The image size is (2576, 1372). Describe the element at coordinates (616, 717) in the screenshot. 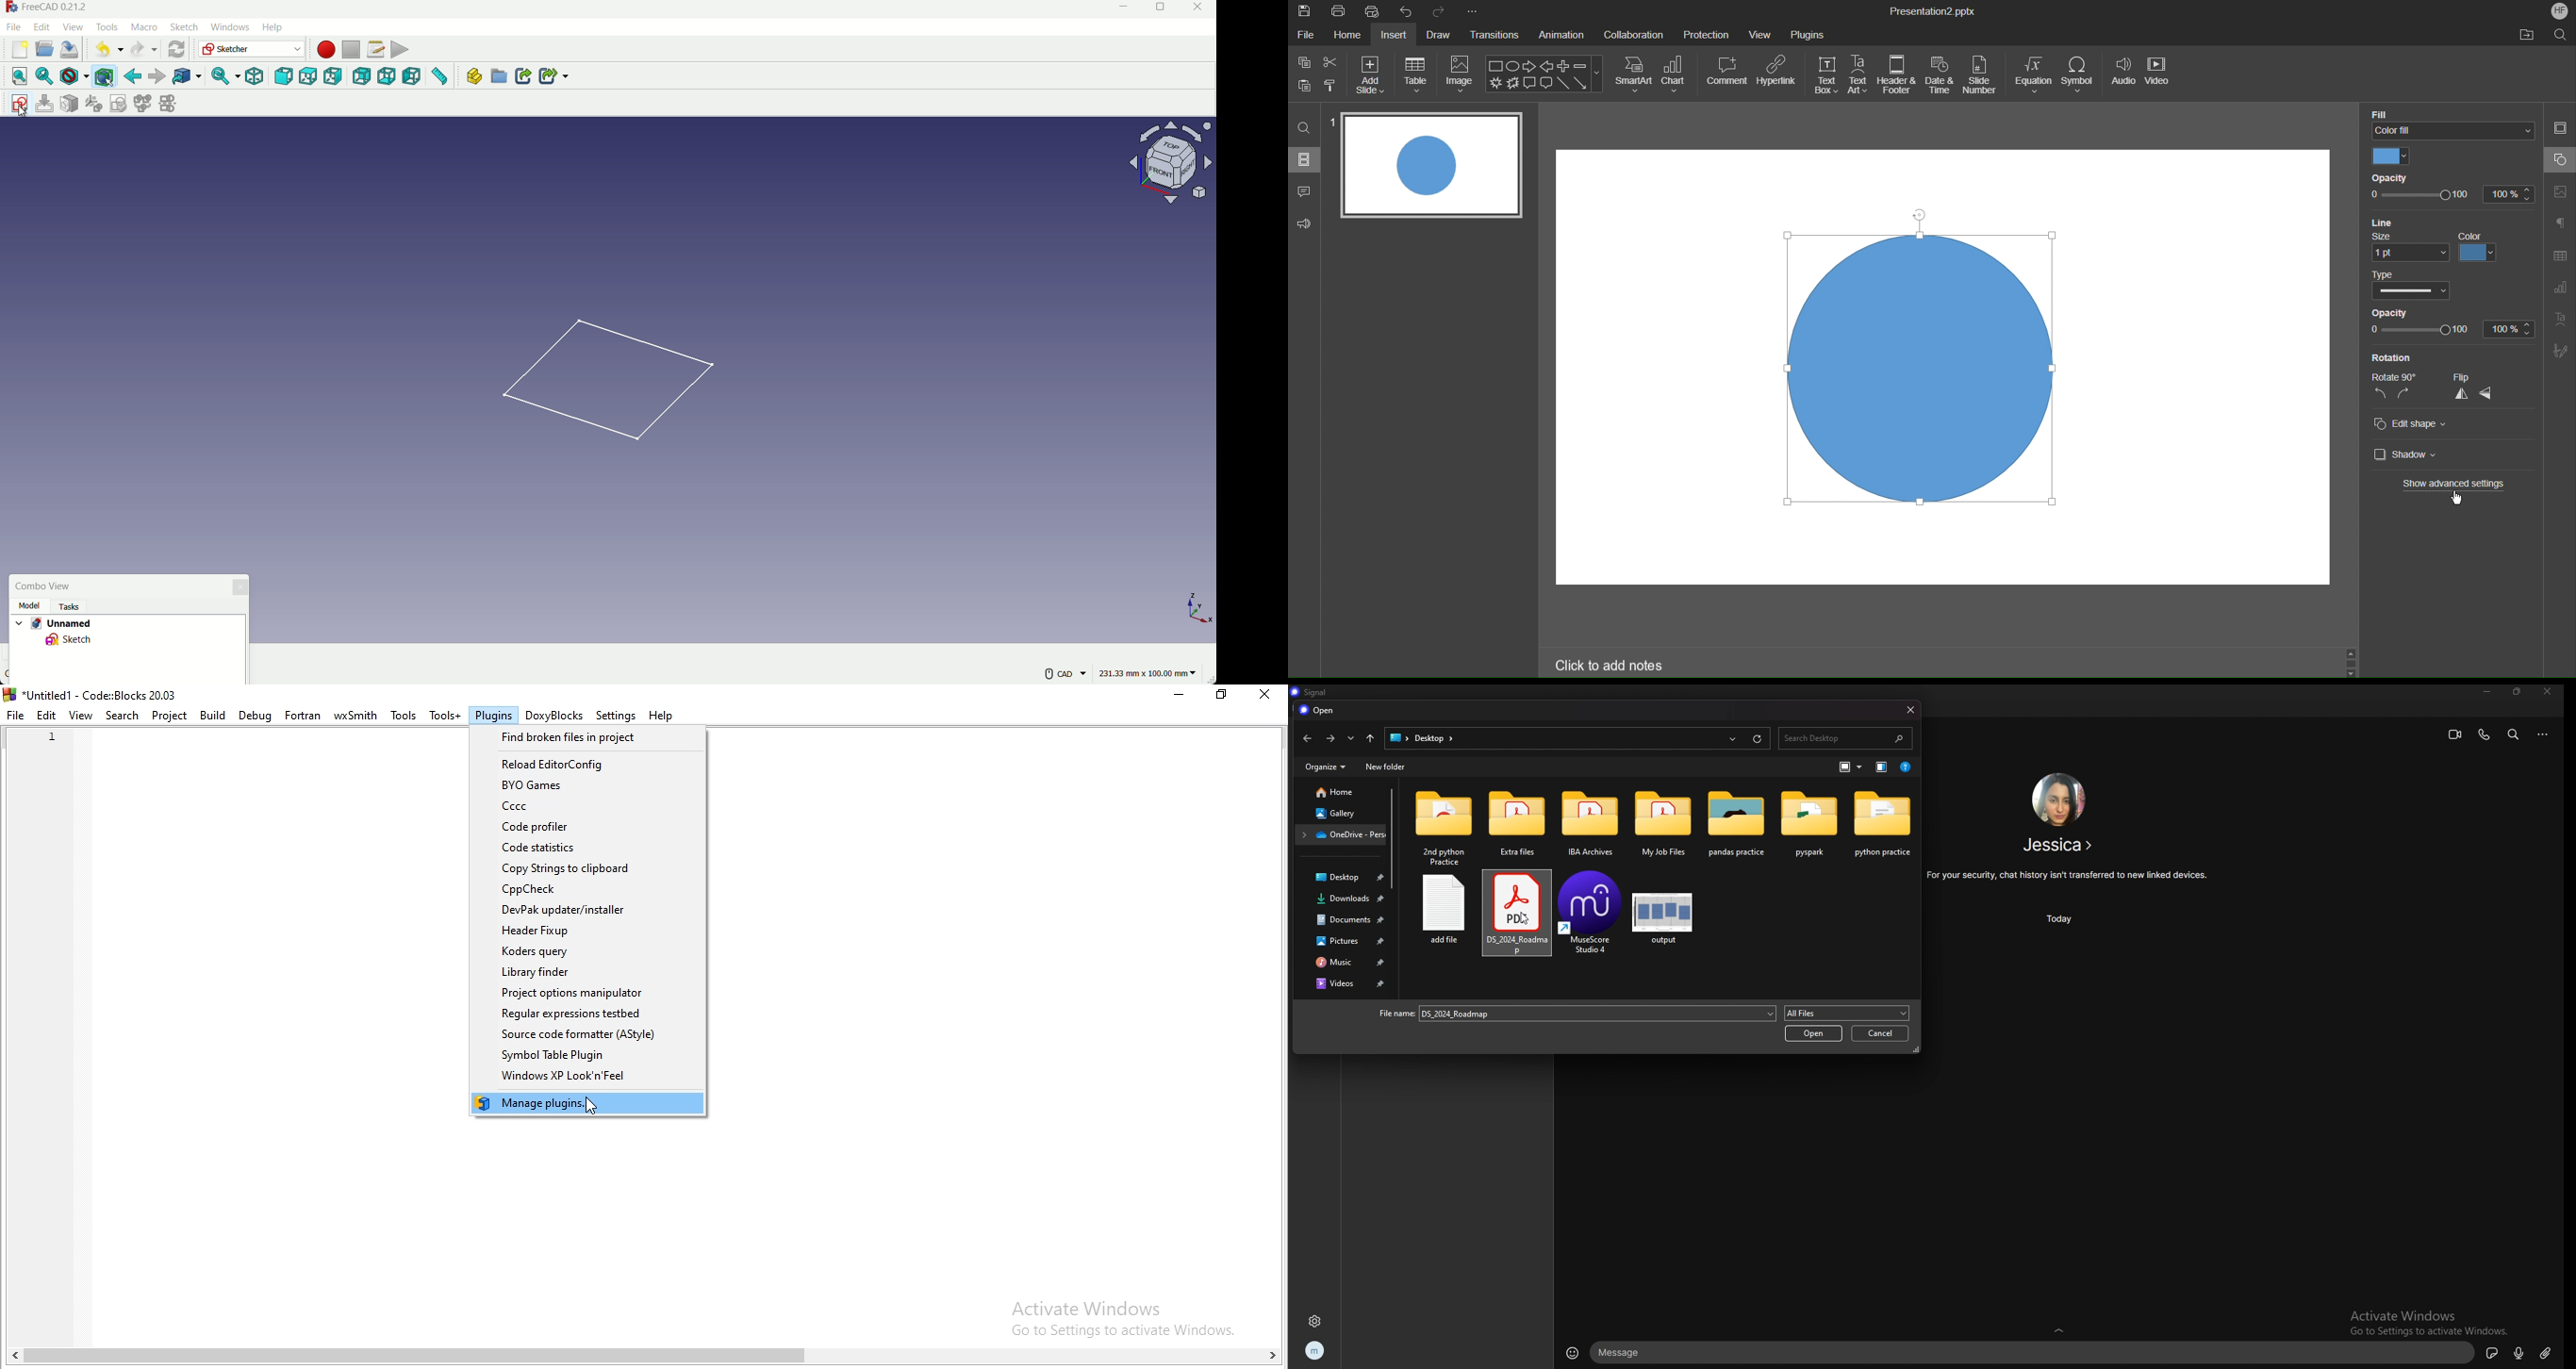

I see `Settings` at that location.